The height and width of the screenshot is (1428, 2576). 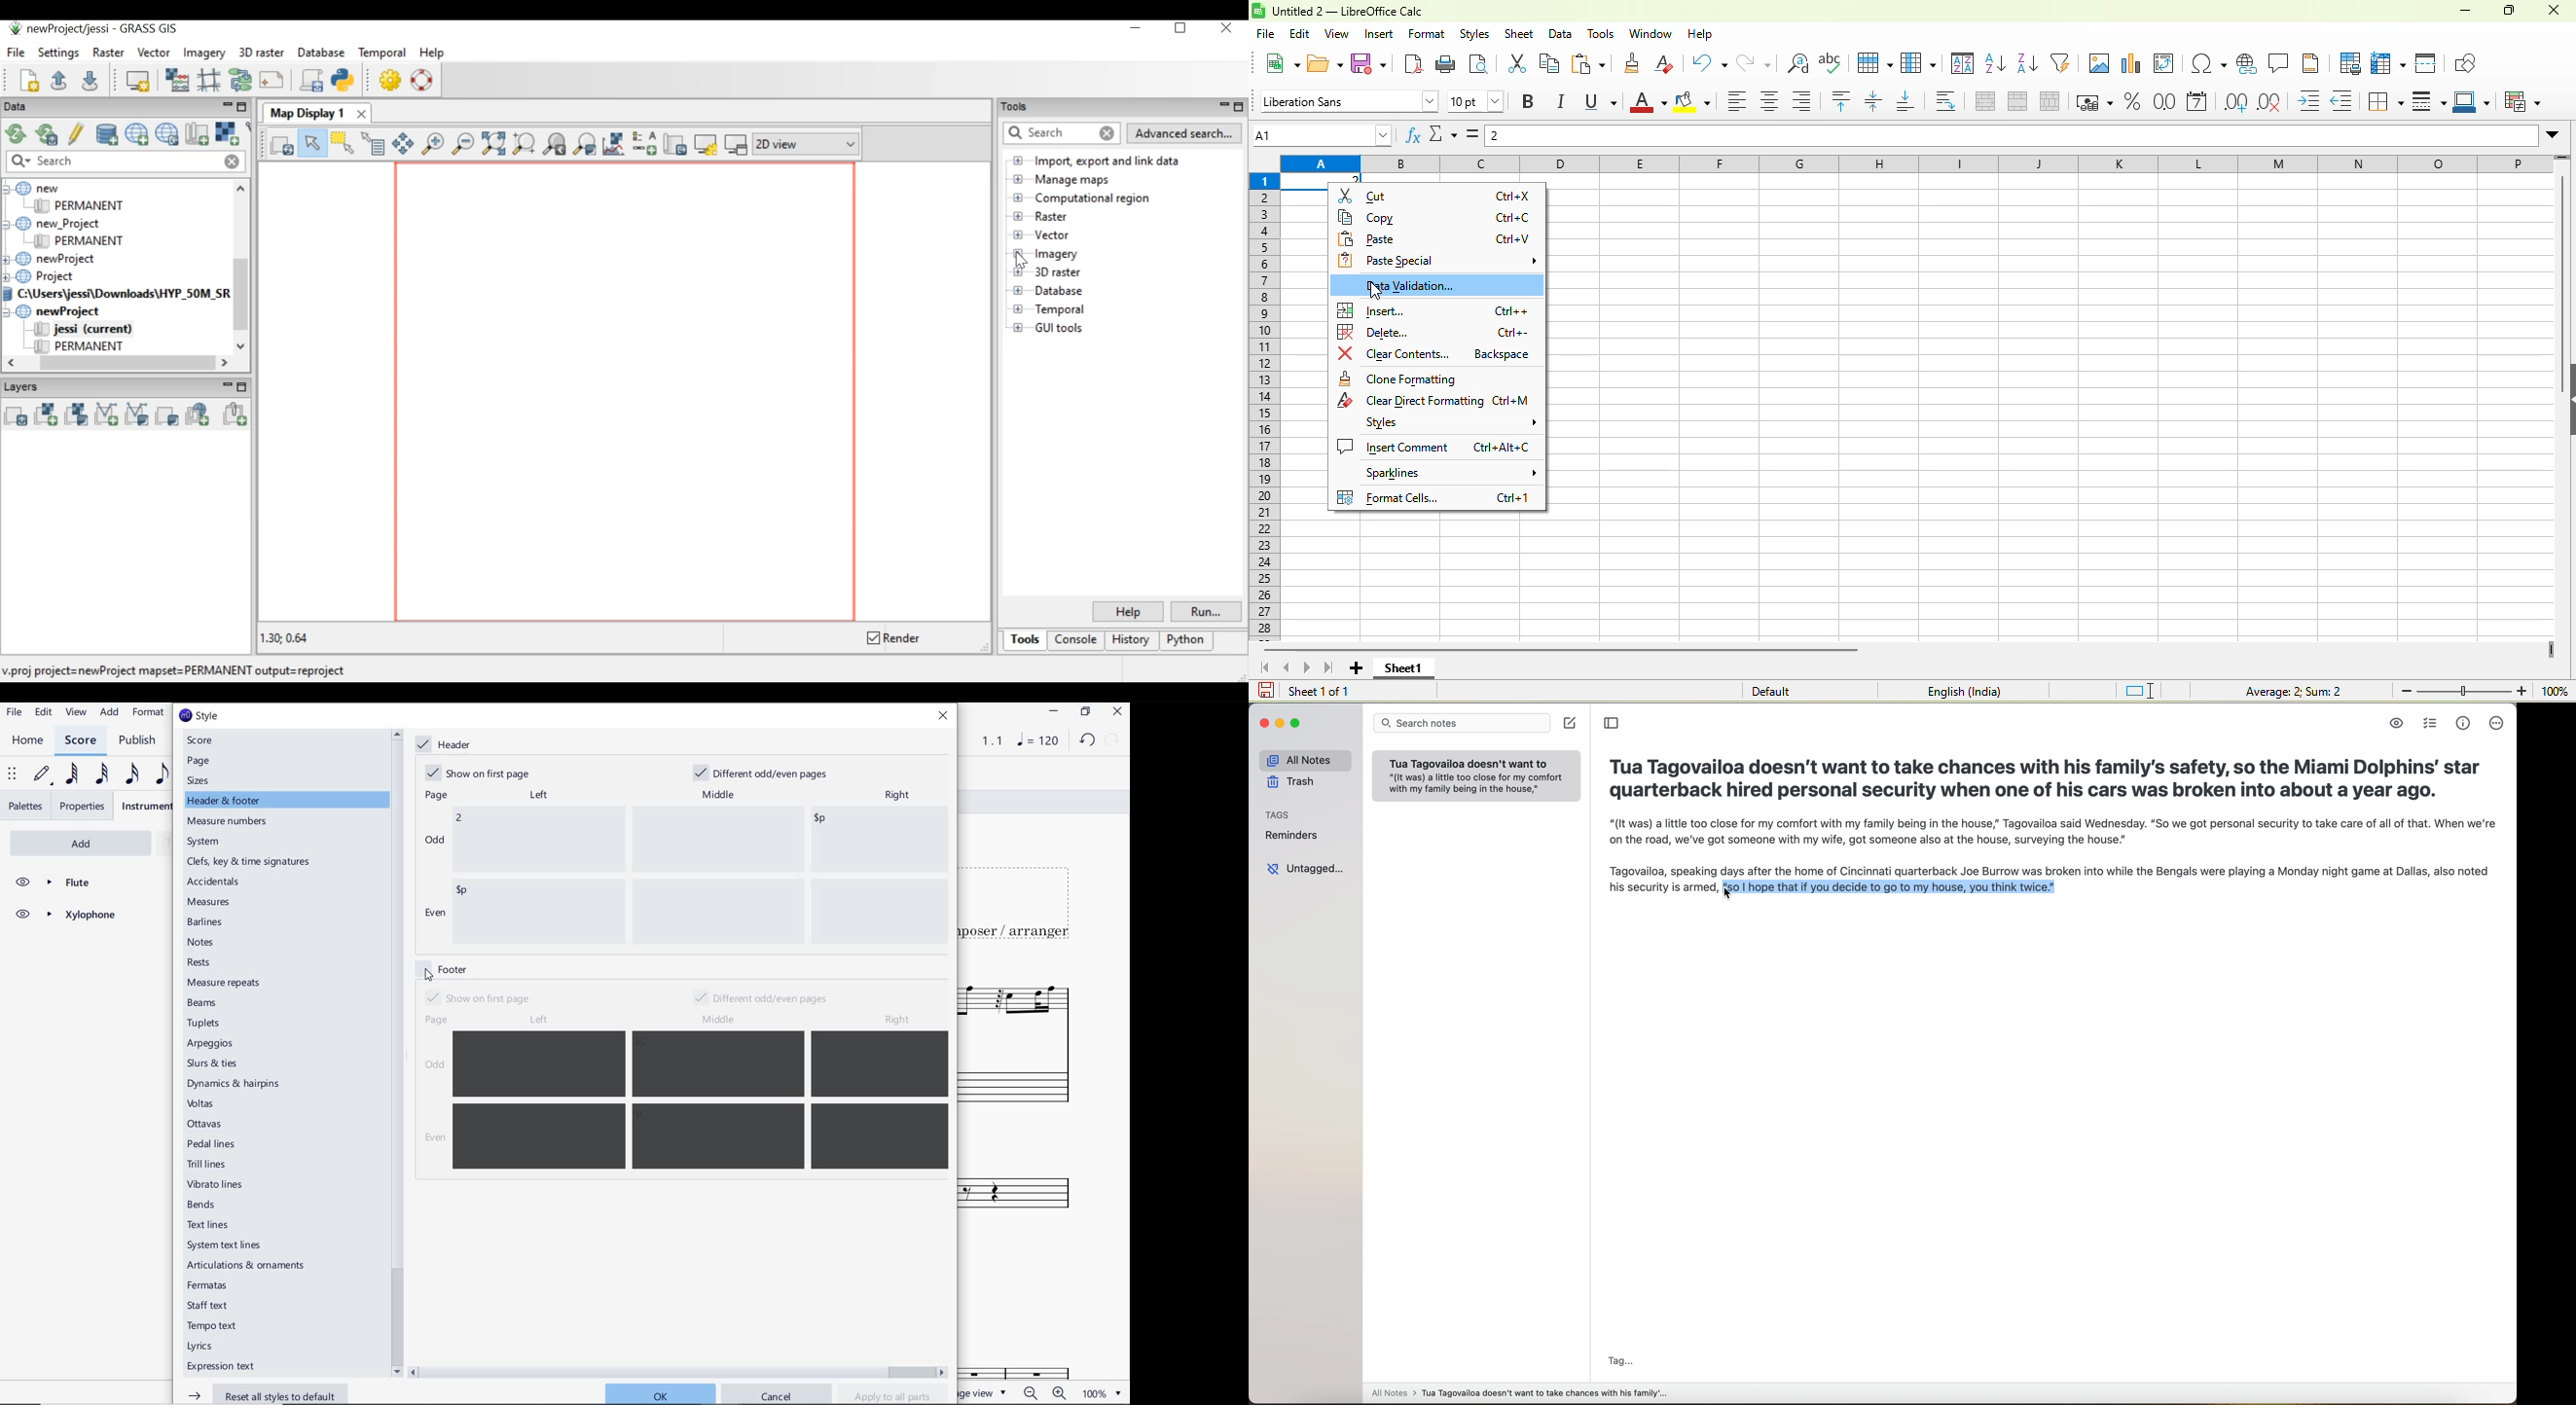 I want to click on clear directly formatting, so click(x=1675, y=63).